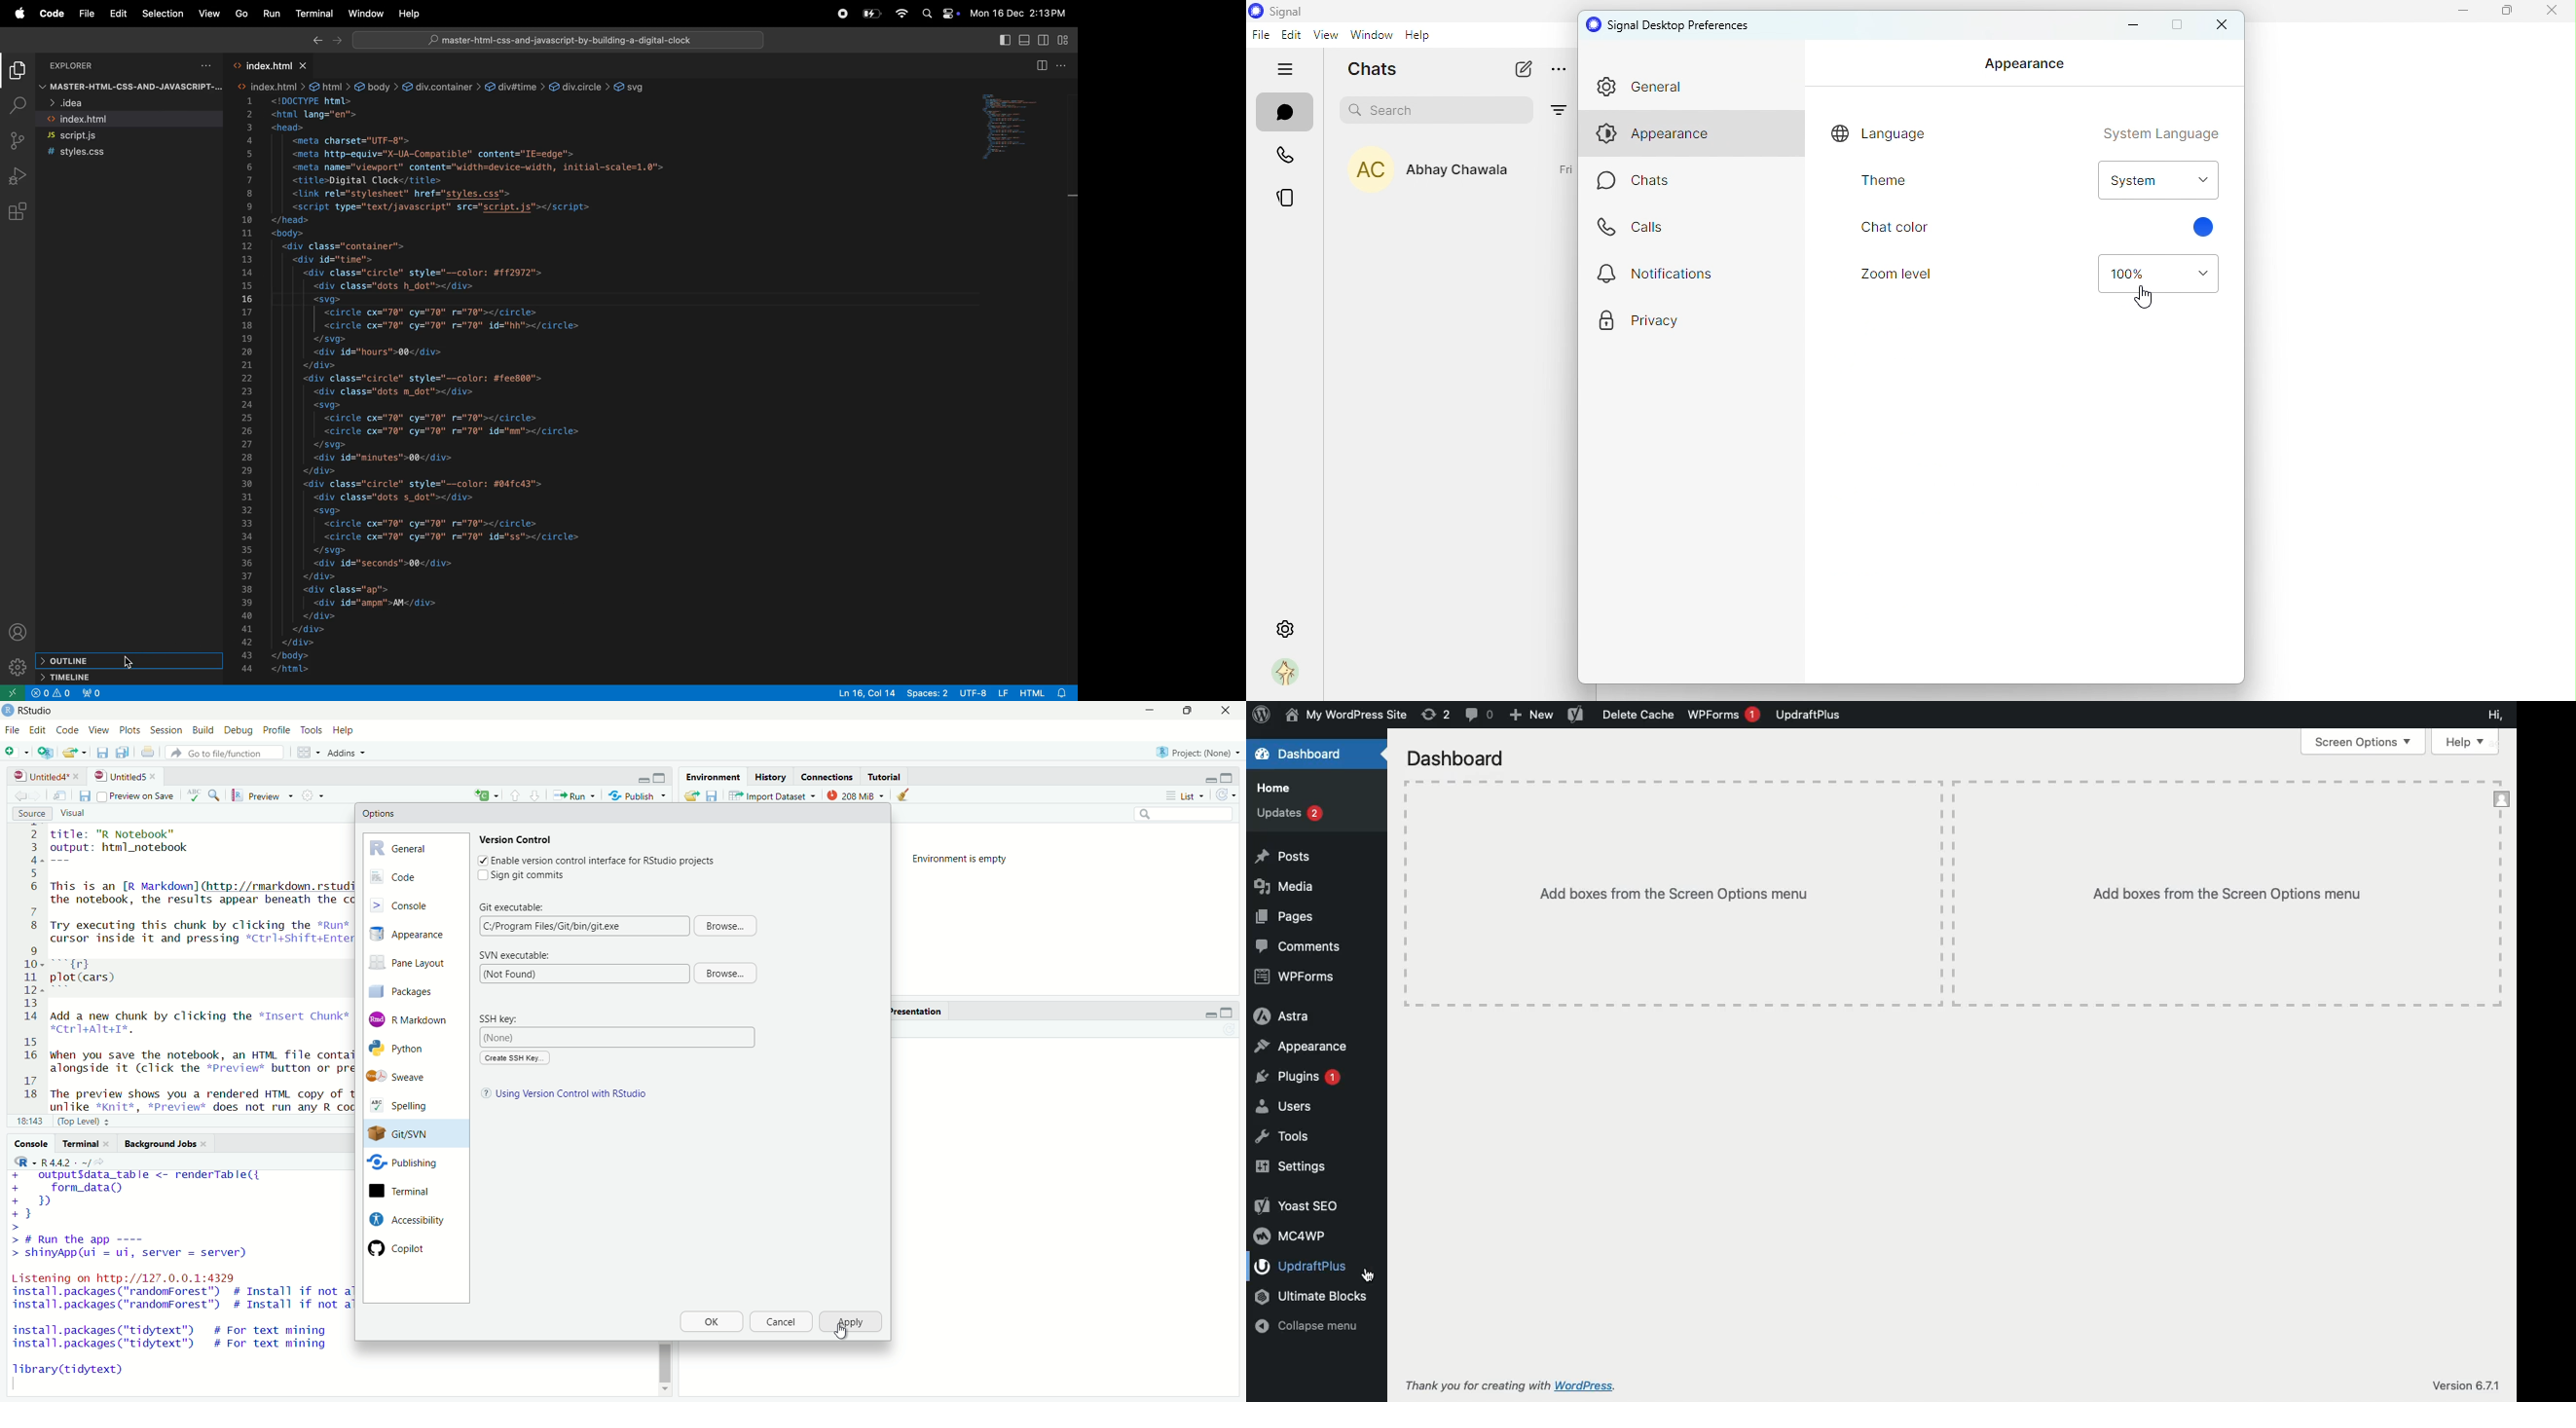 Image resolution: width=2576 pixels, height=1428 pixels. What do you see at coordinates (915, 1011) in the screenshot?
I see `Presentation` at bounding box center [915, 1011].